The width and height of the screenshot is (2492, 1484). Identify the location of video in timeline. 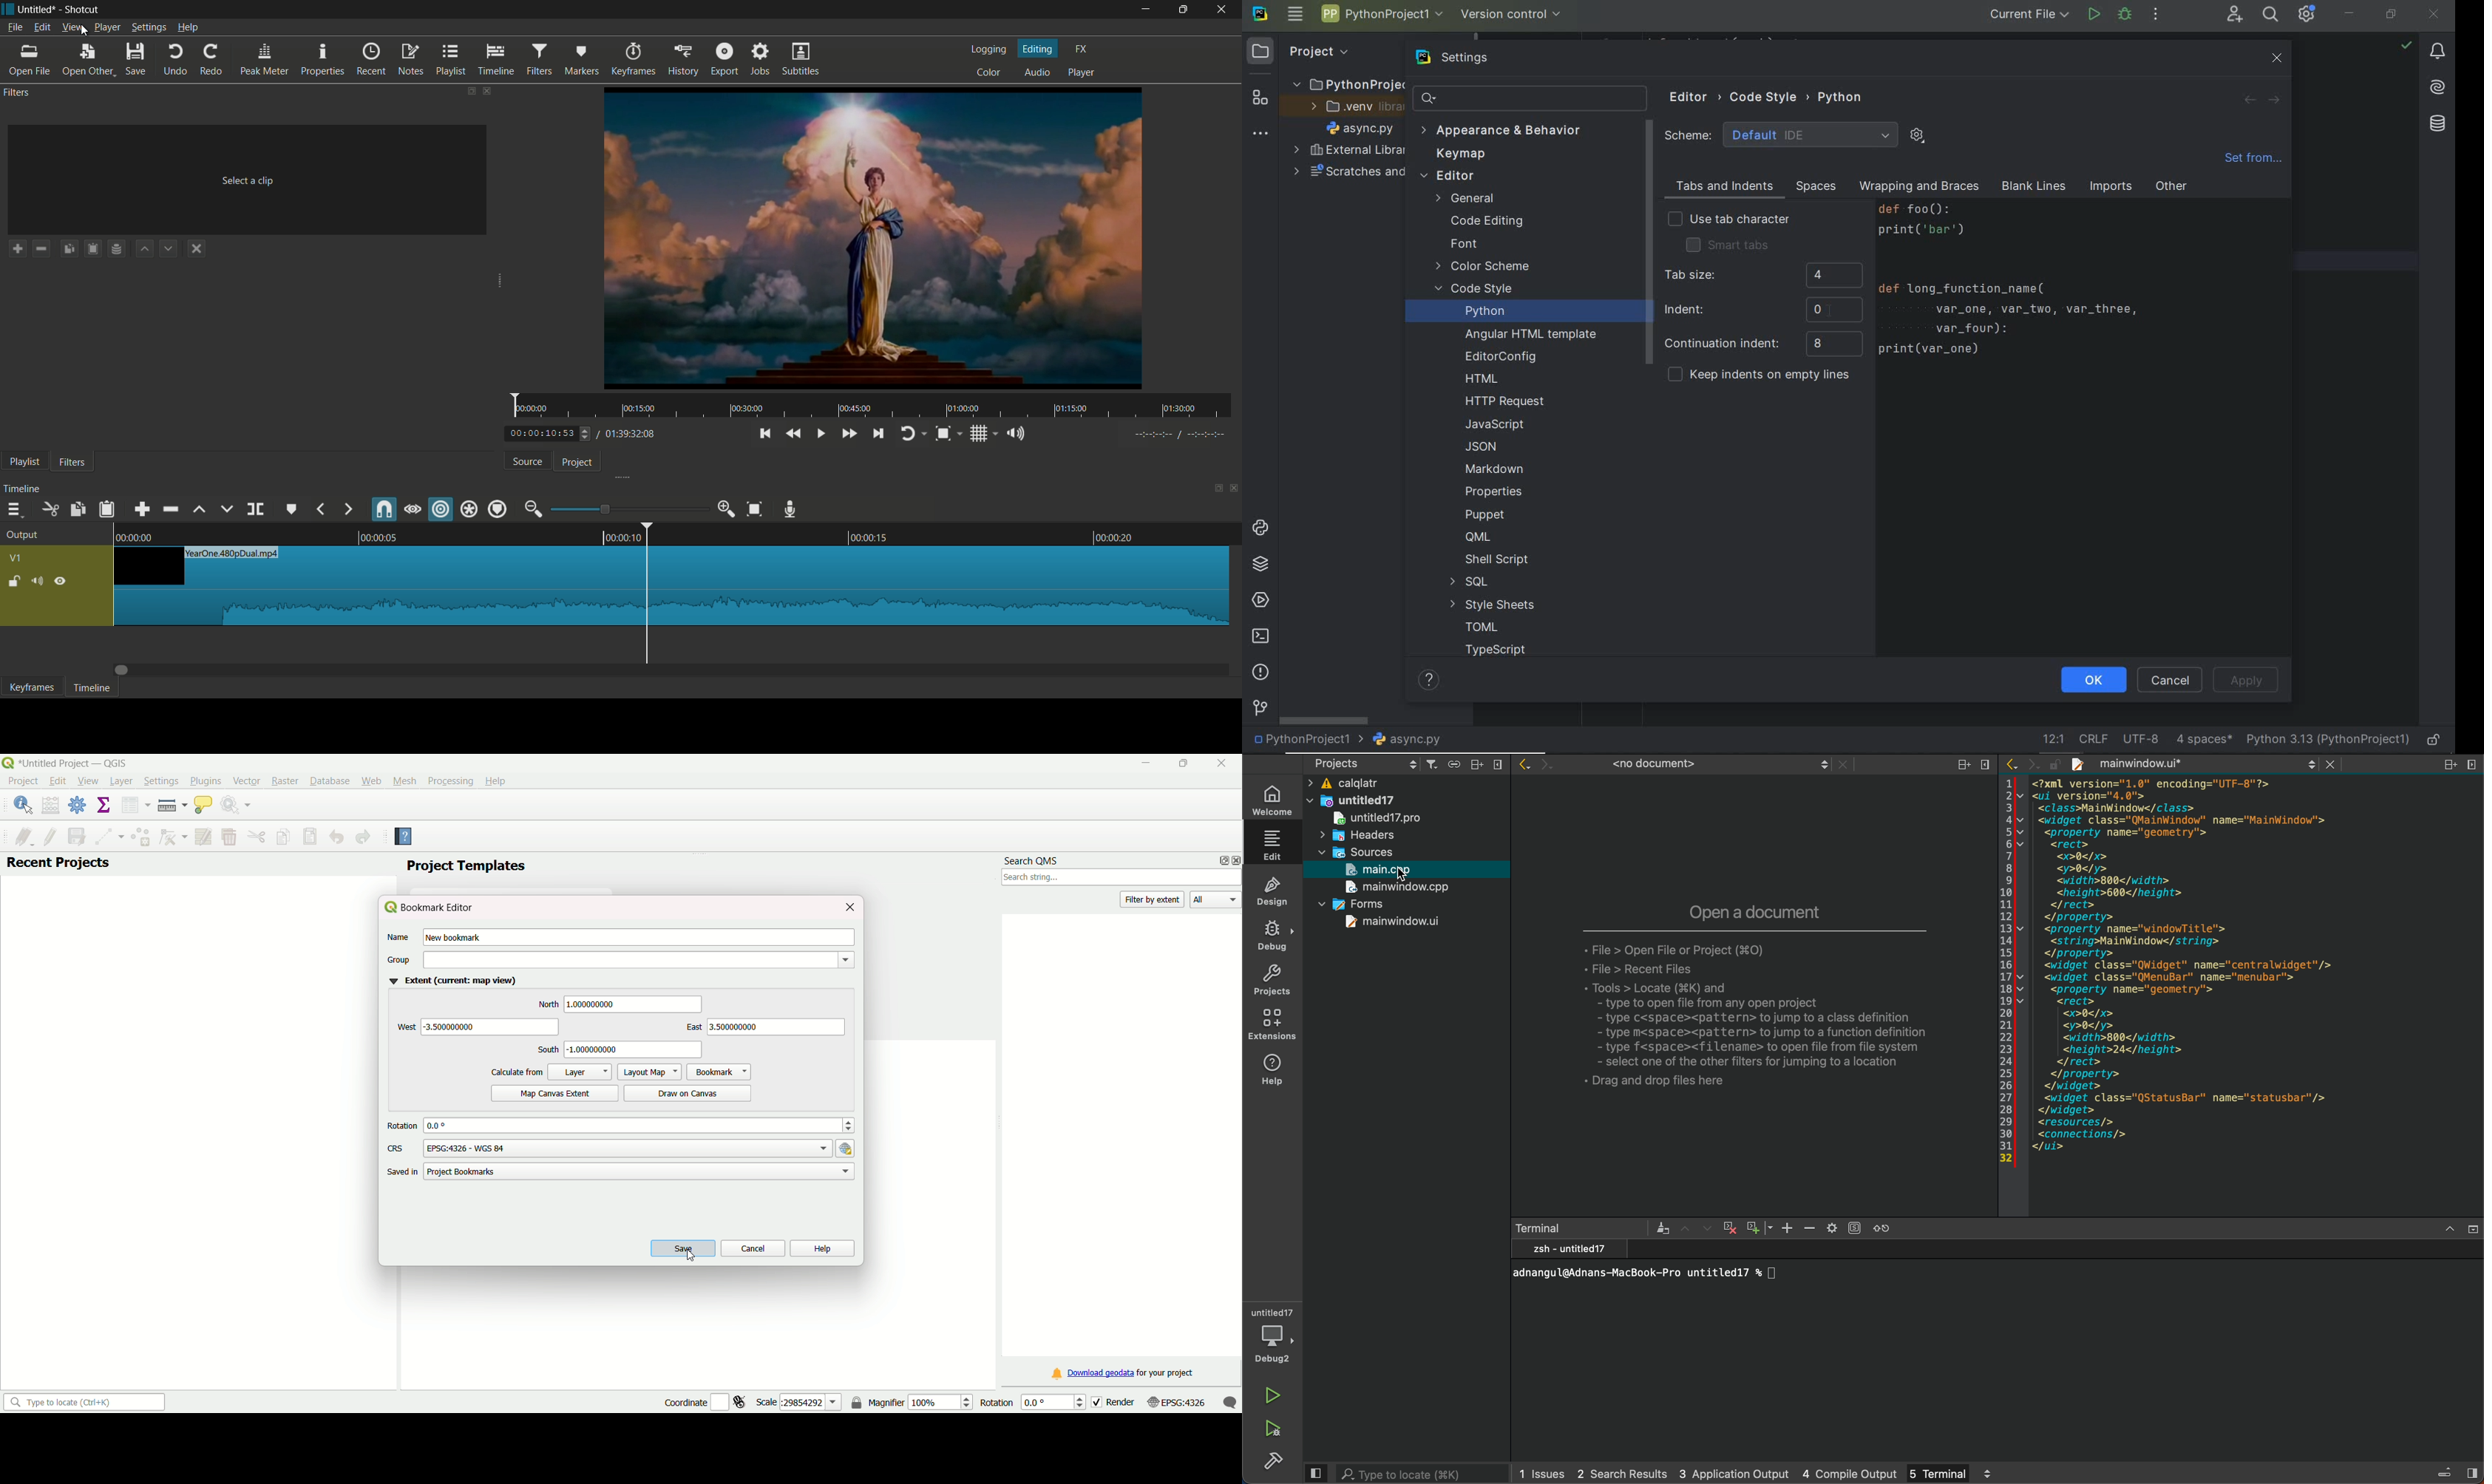
(671, 586).